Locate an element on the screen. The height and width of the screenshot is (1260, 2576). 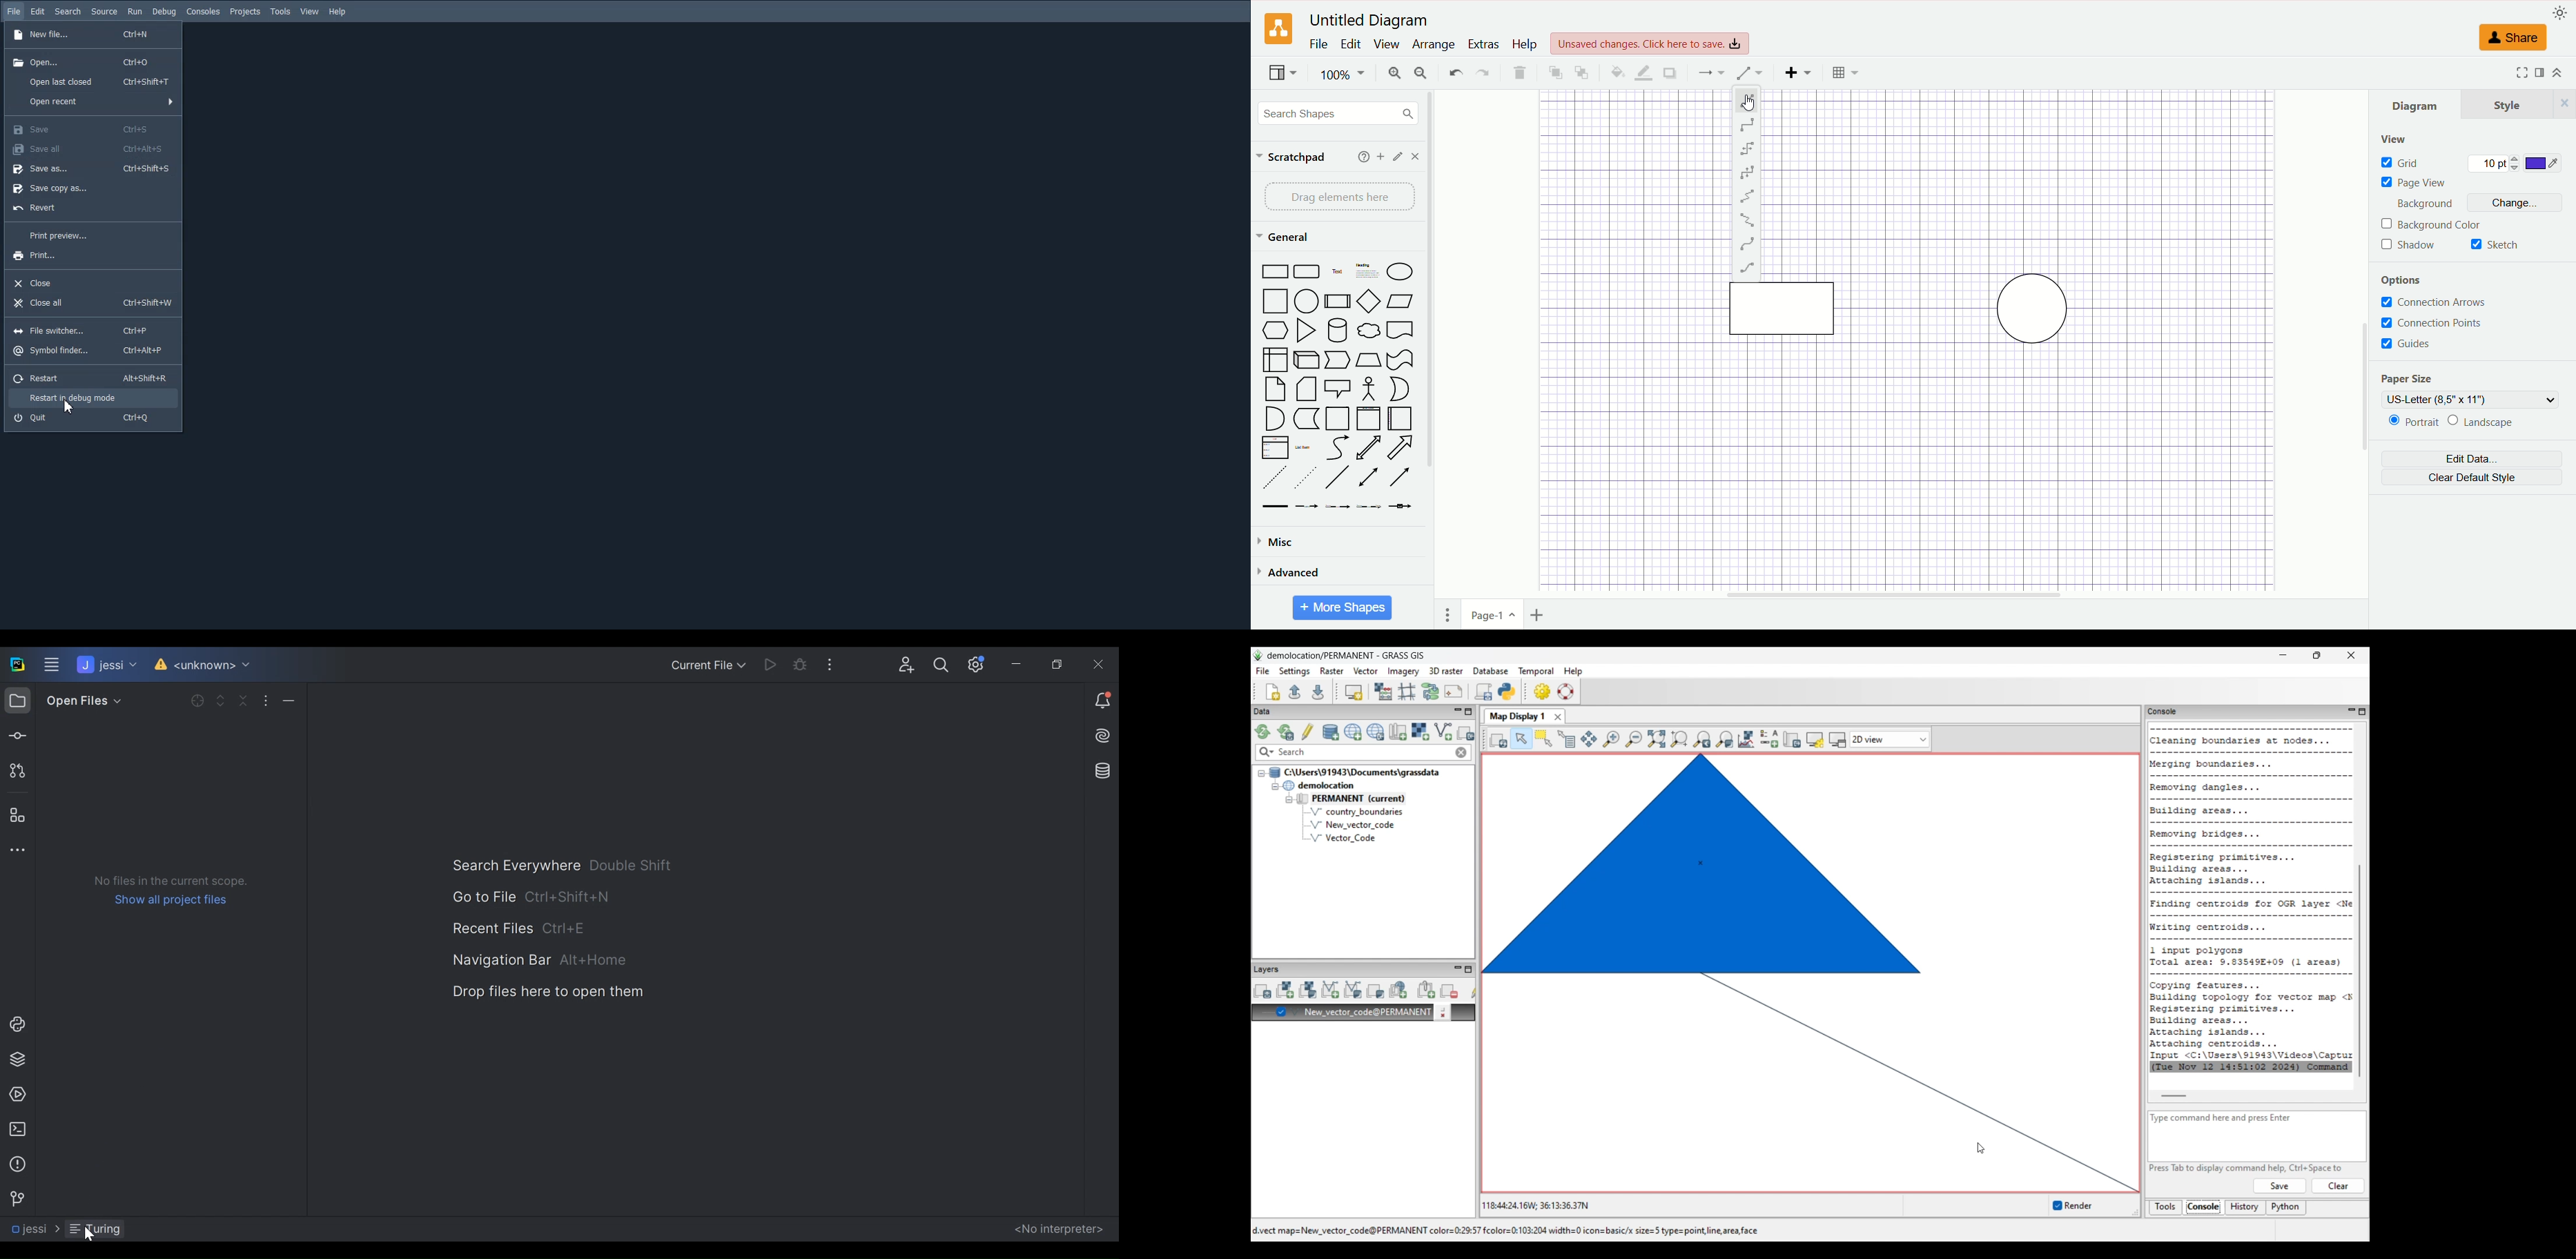
Save copy as is located at coordinates (91, 187).